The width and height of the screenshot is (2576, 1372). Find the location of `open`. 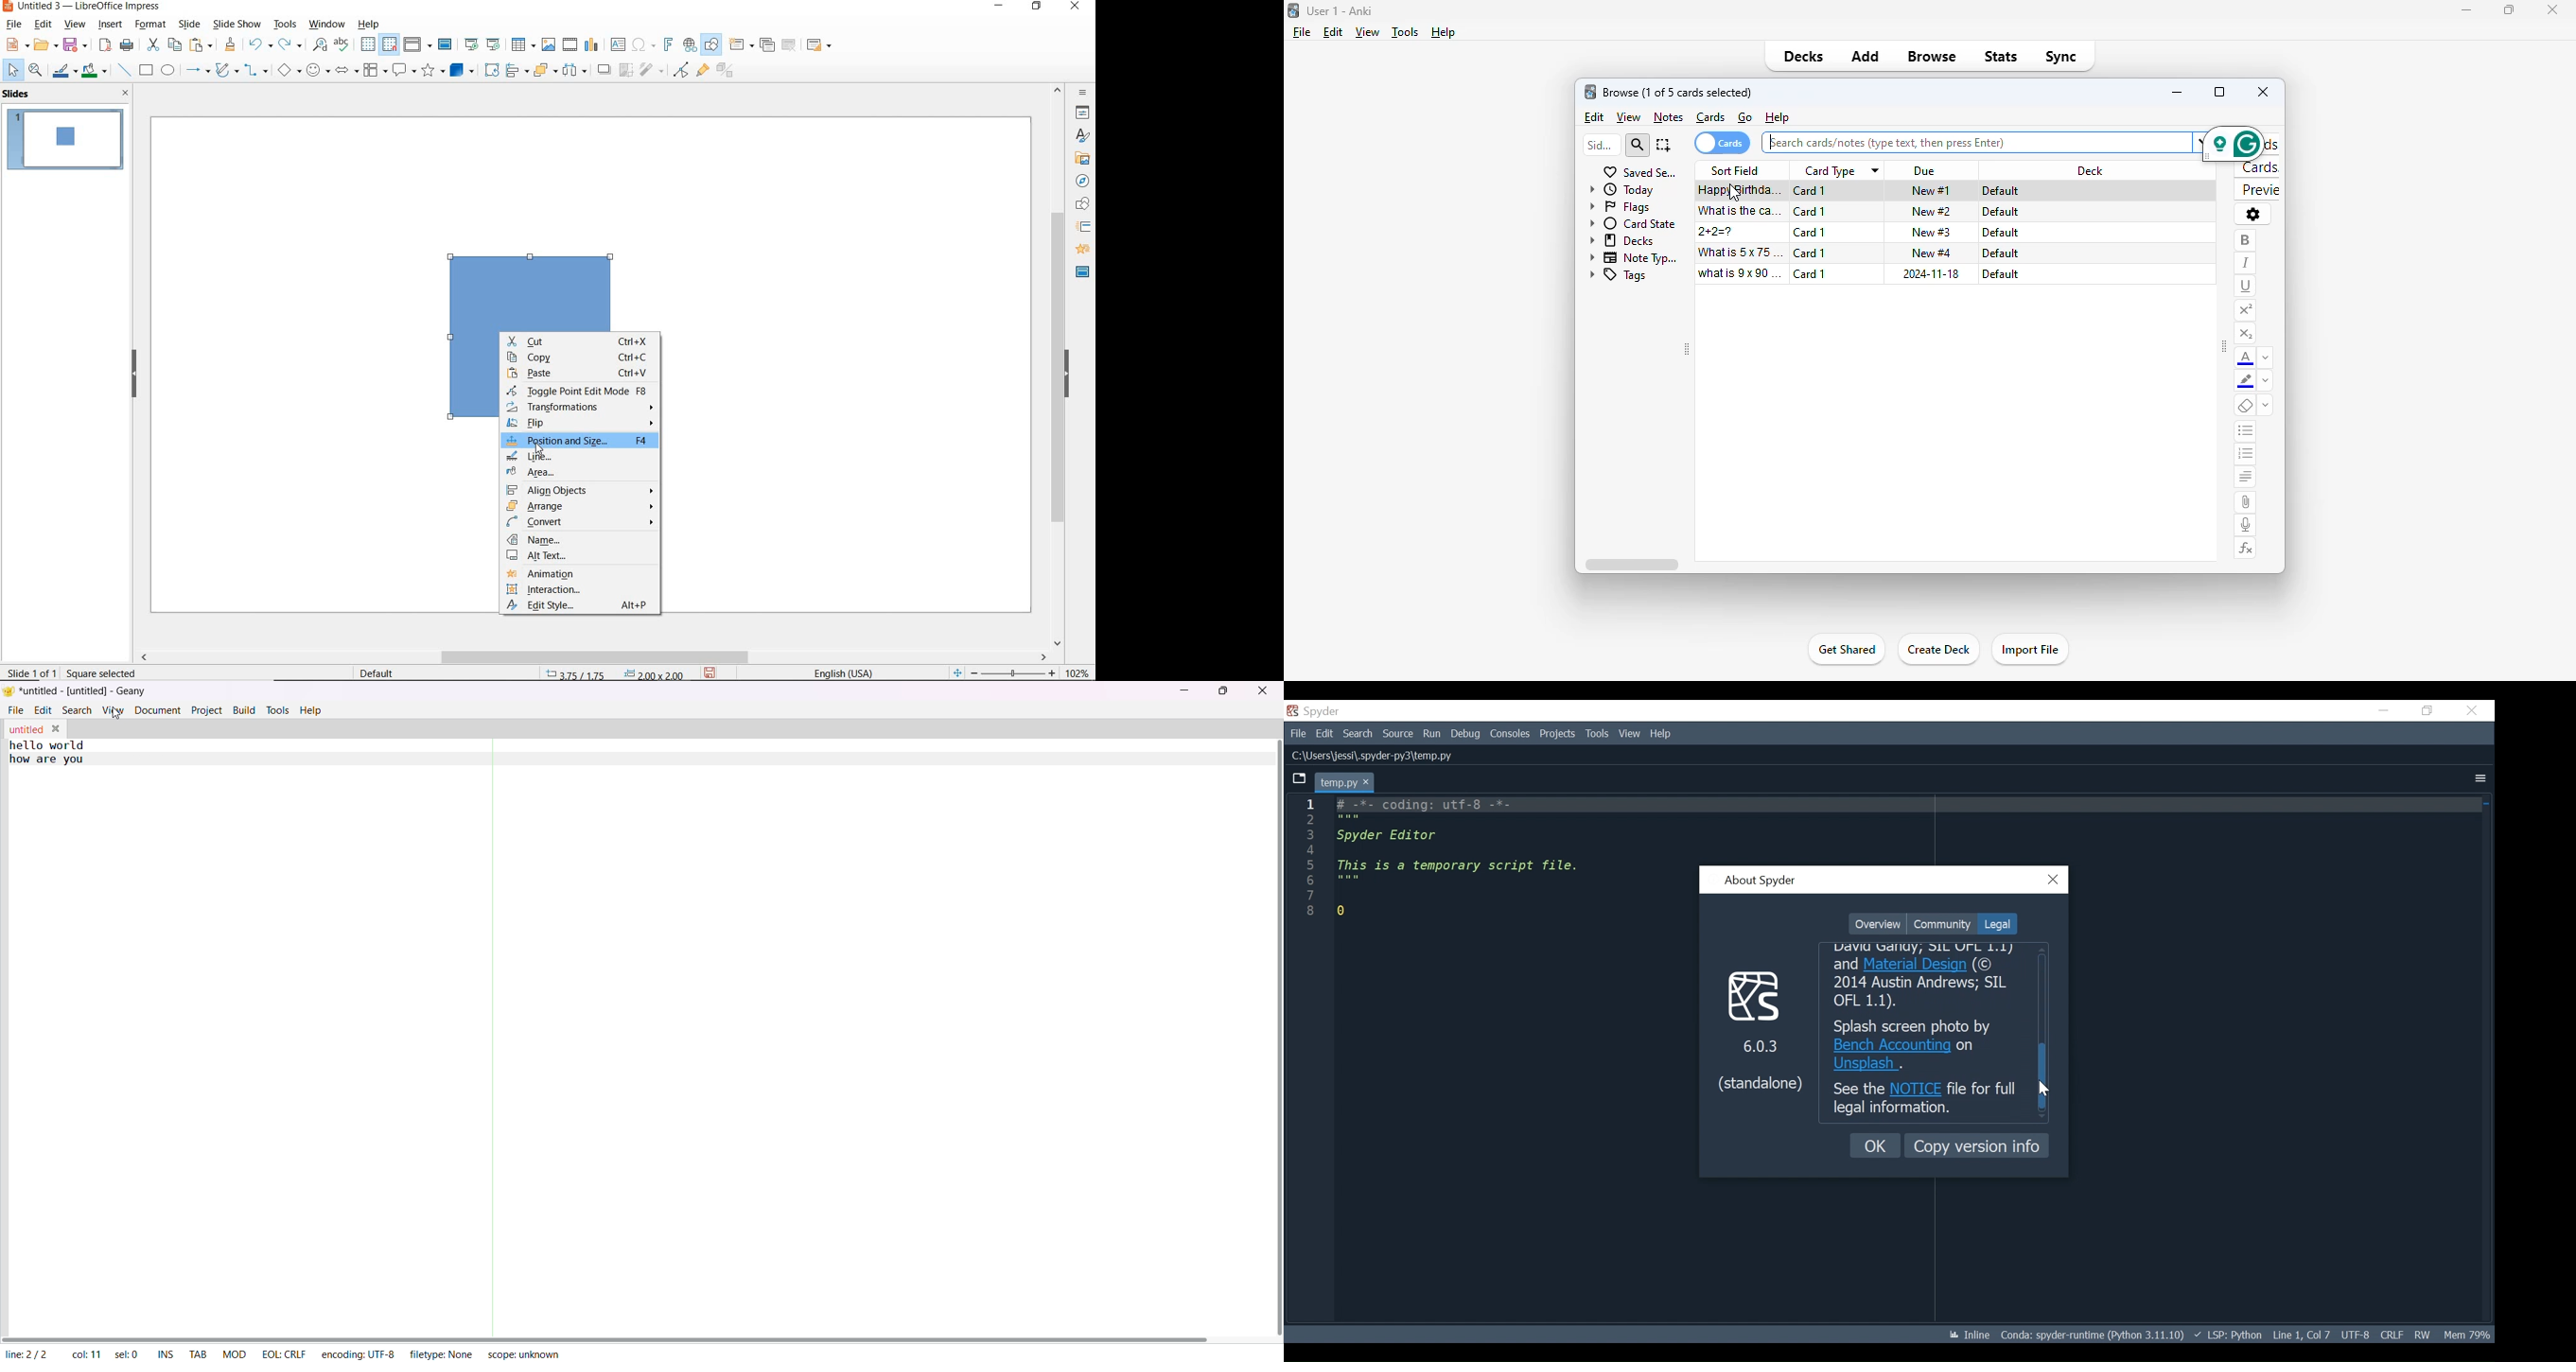

open is located at coordinates (44, 45).